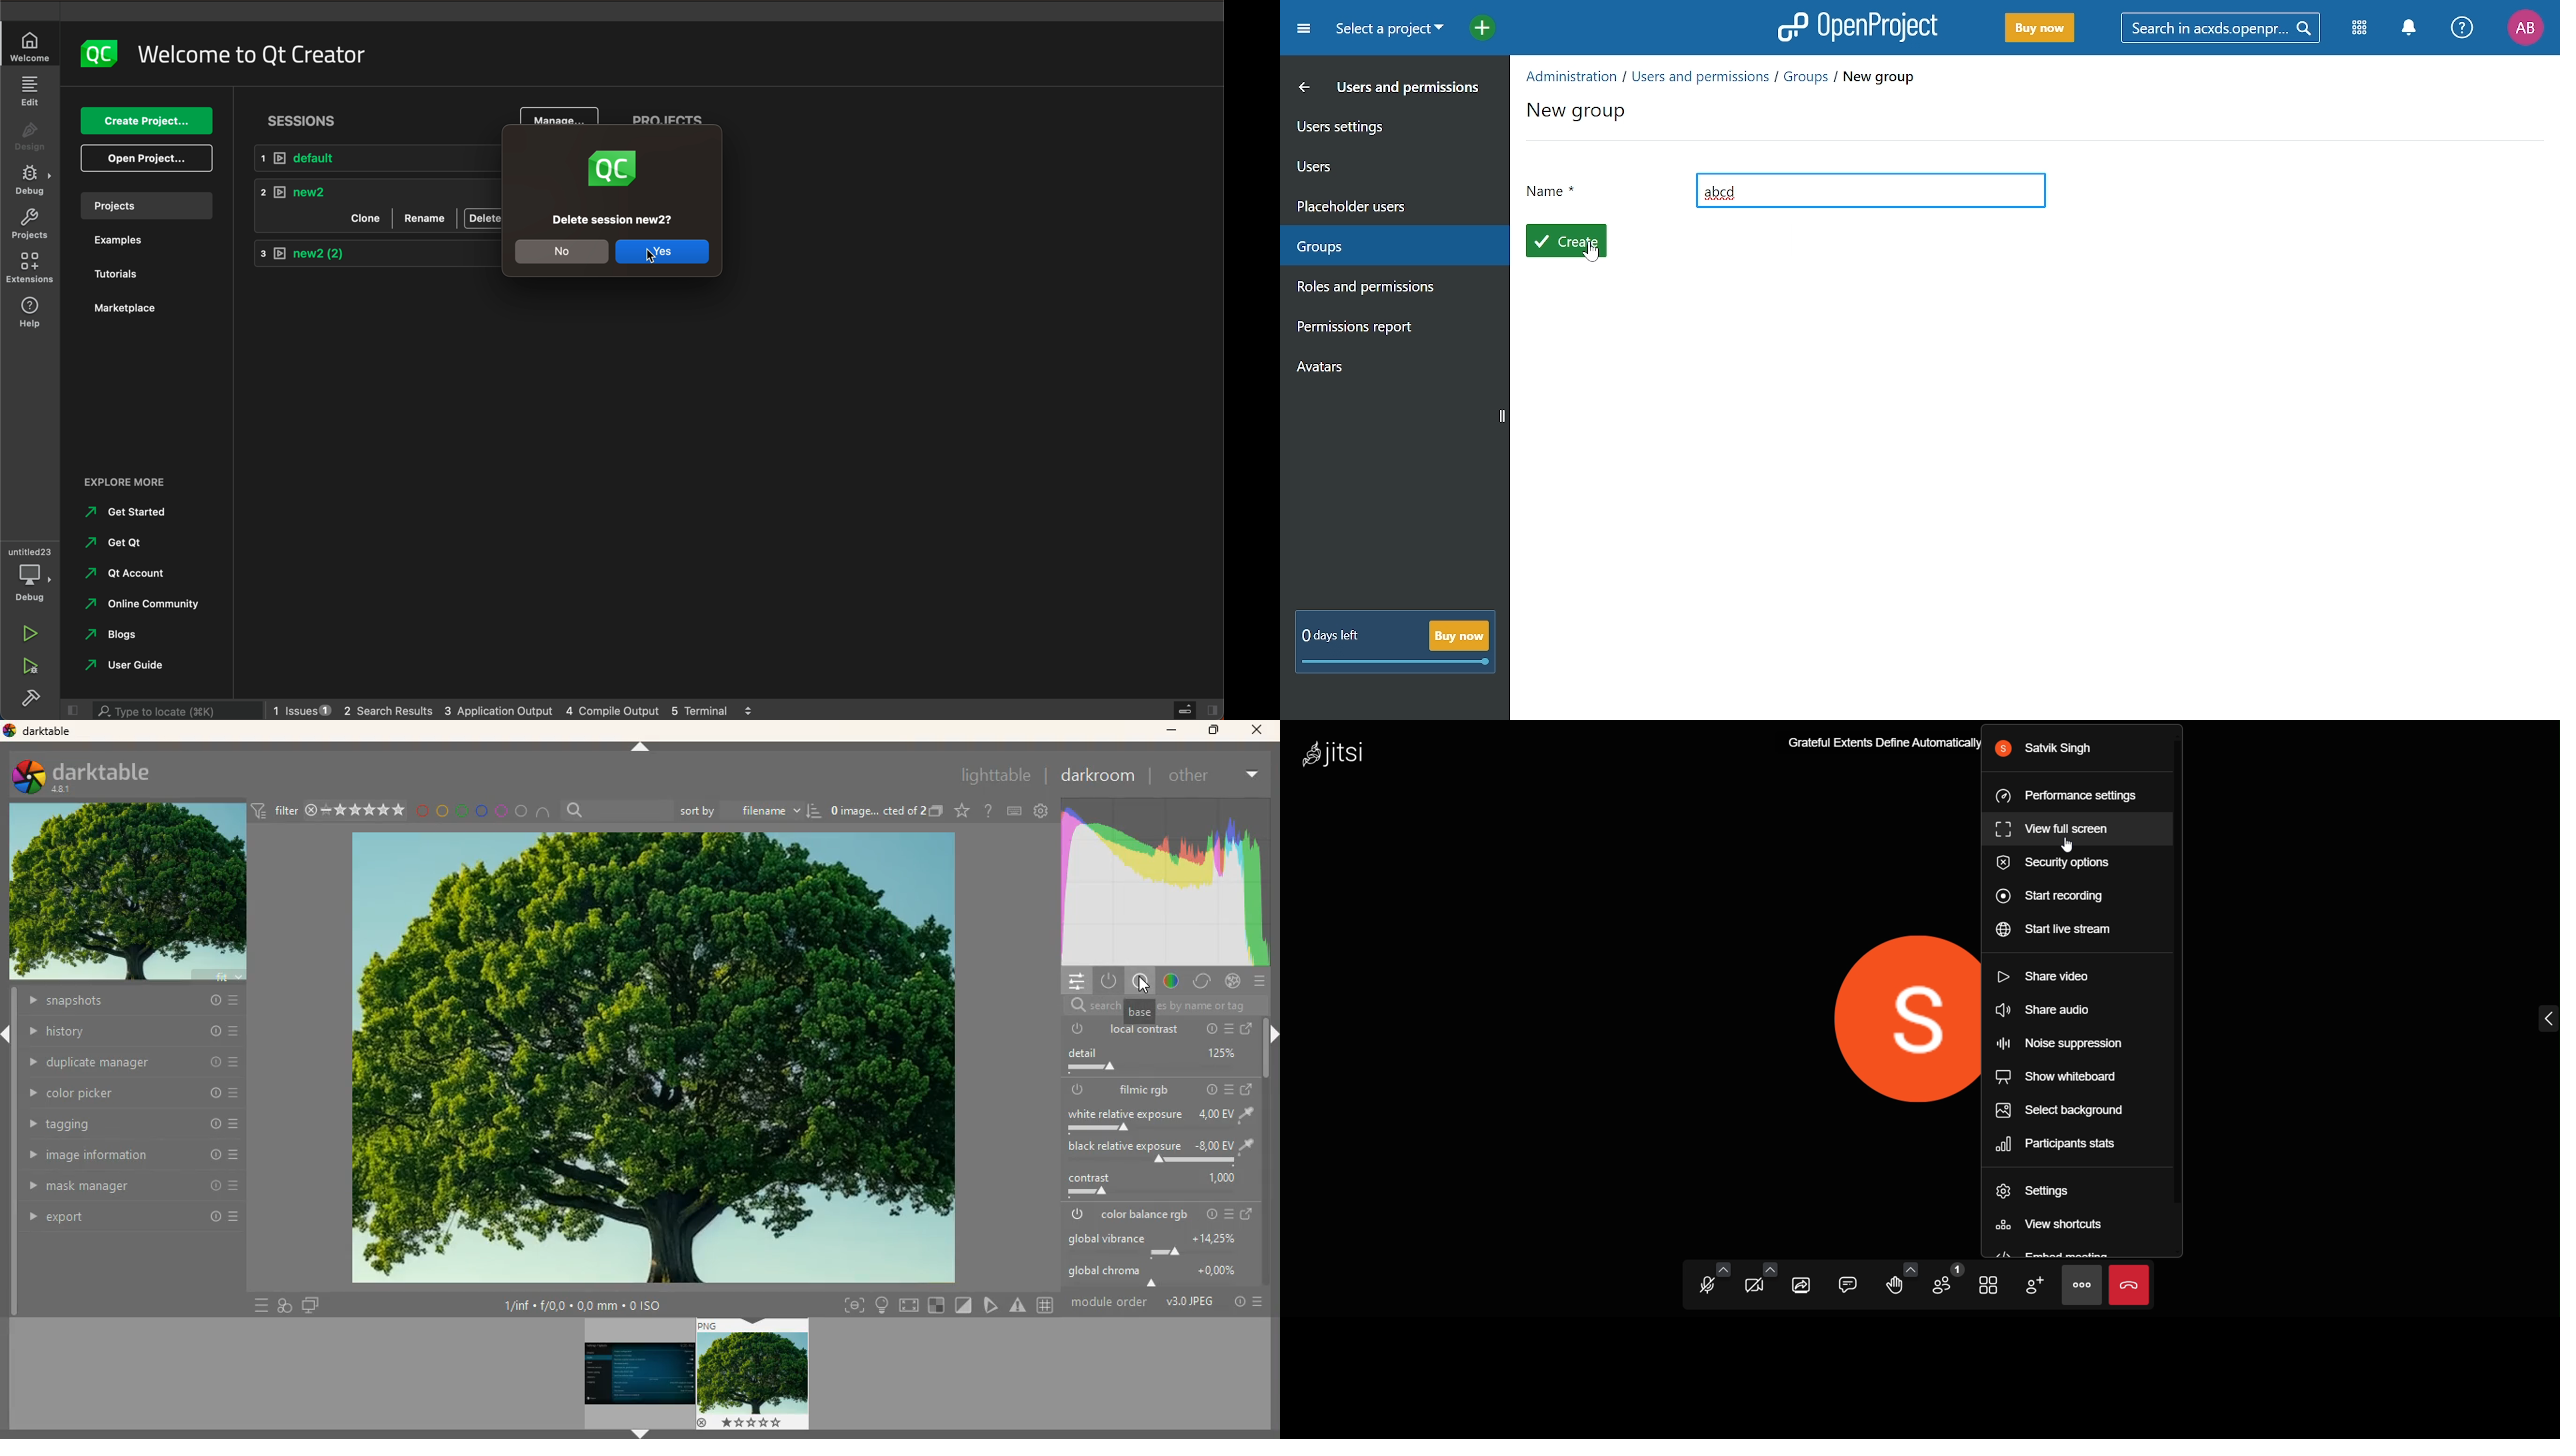 This screenshot has width=2576, height=1456. What do you see at coordinates (128, 1219) in the screenshot?
I see `export` at bounding box center [128, 1219].